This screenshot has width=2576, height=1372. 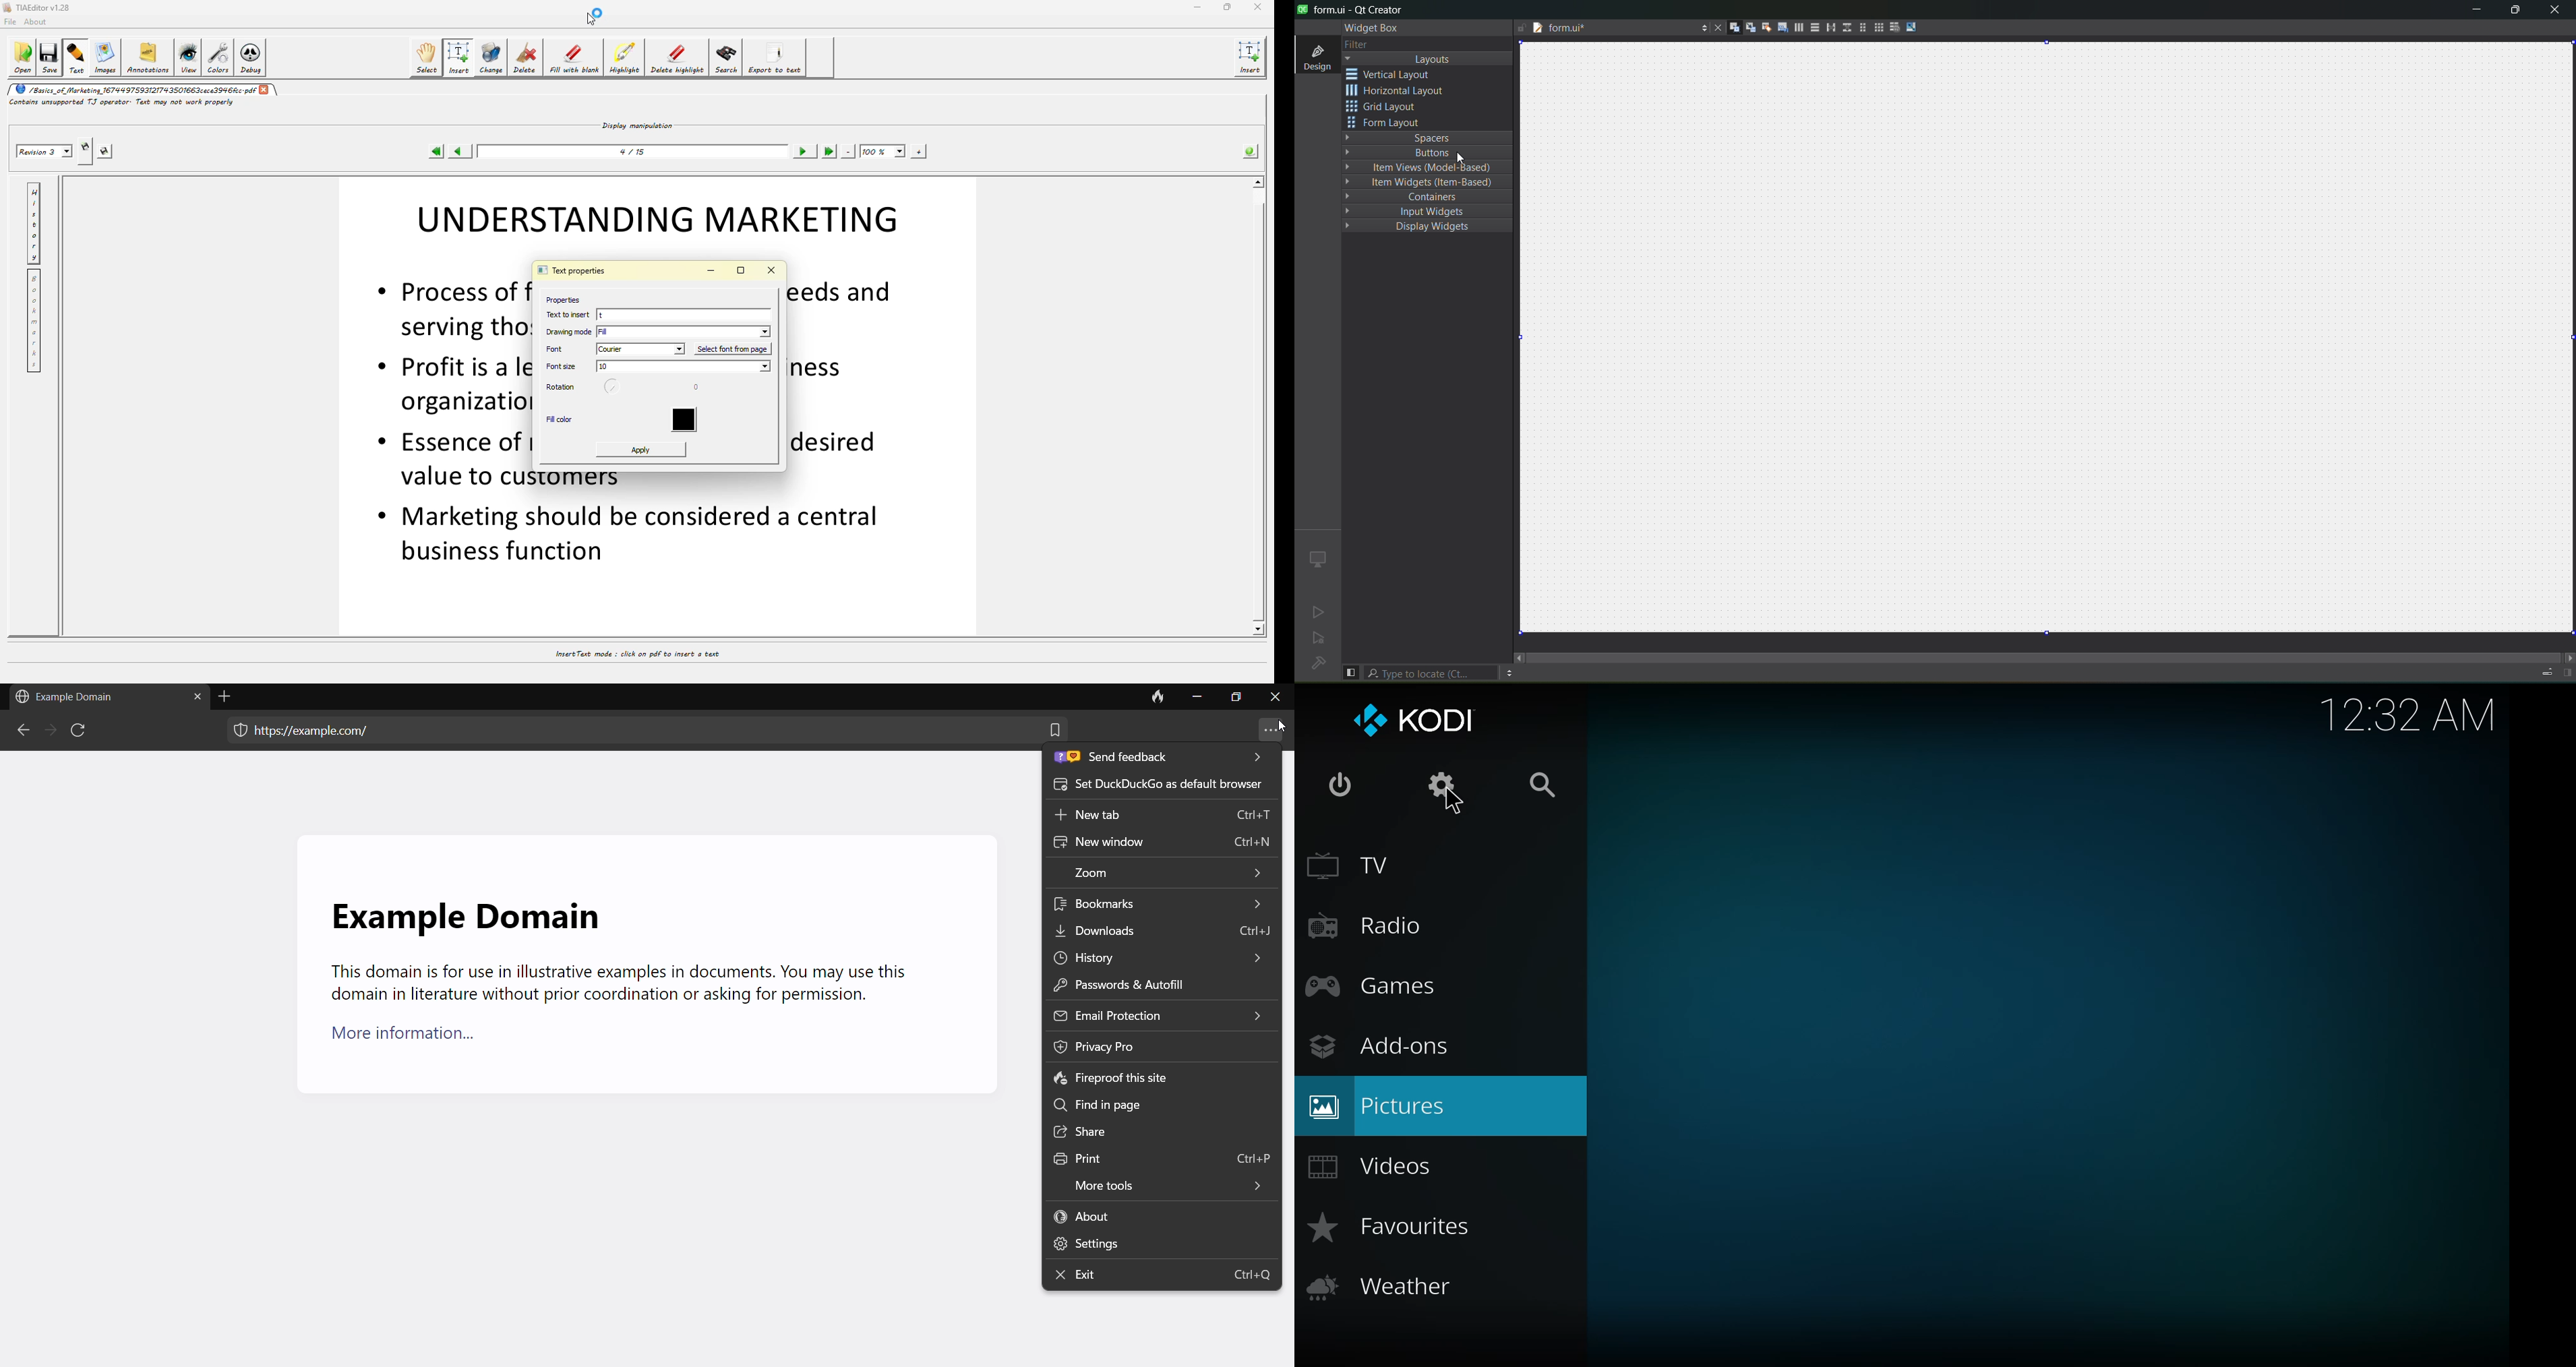 I want to click on games, so click(x=1382, y=988).